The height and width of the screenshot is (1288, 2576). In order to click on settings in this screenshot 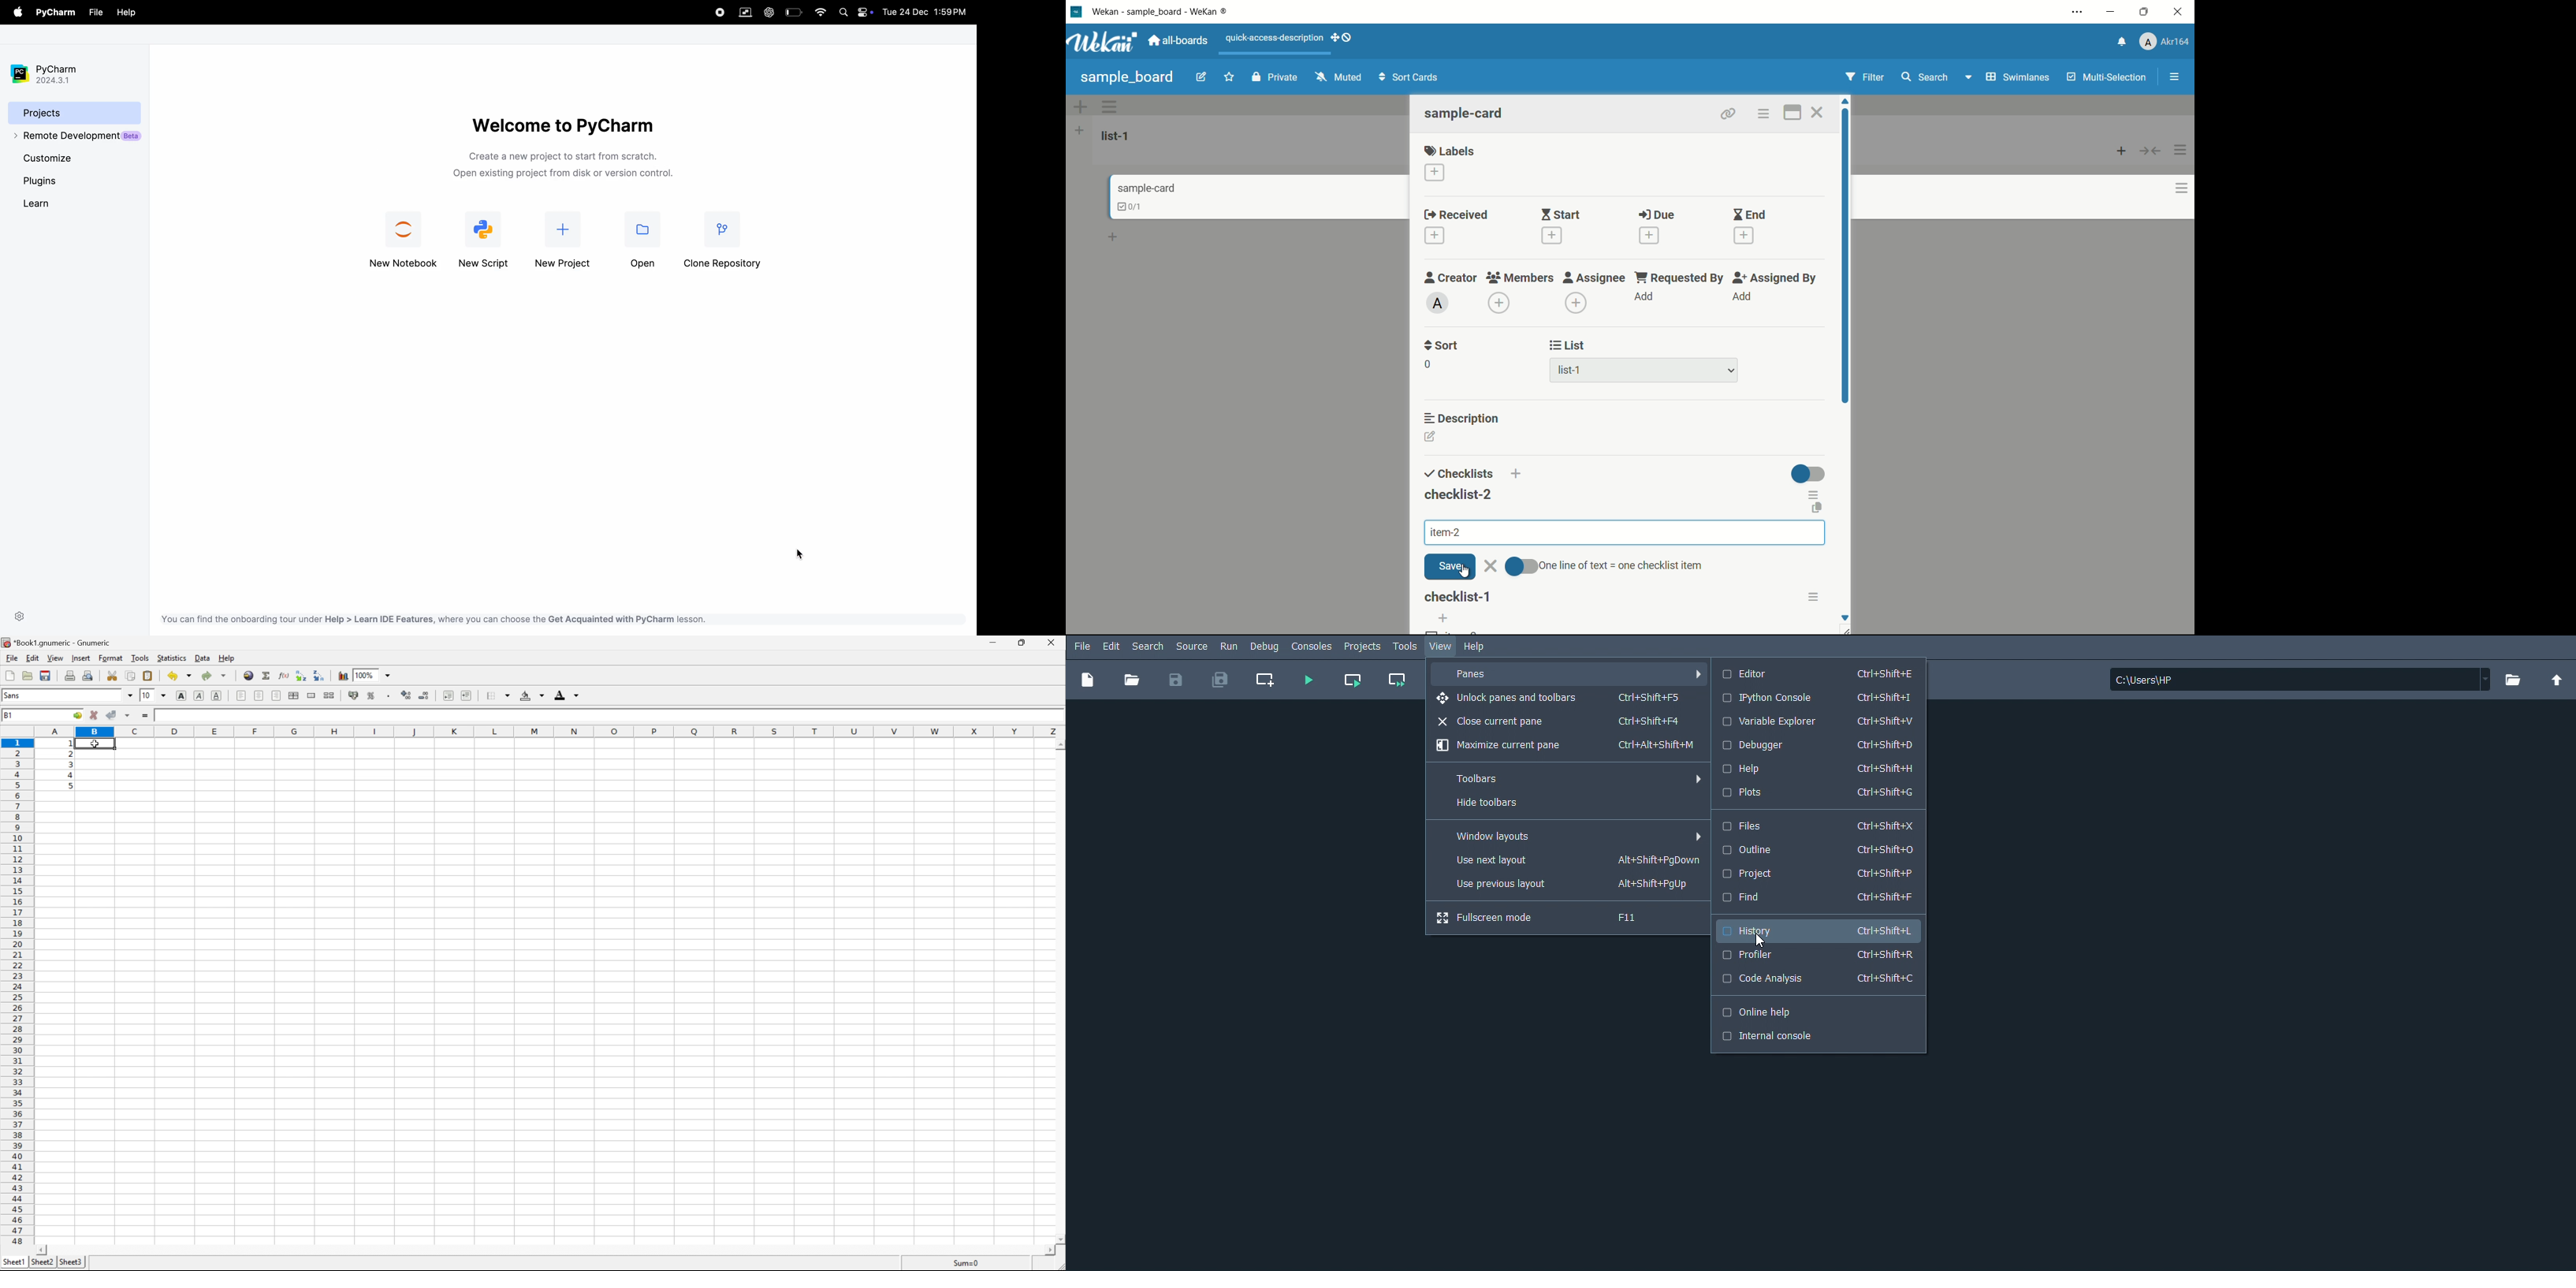, I will do `click(22, 616)`.